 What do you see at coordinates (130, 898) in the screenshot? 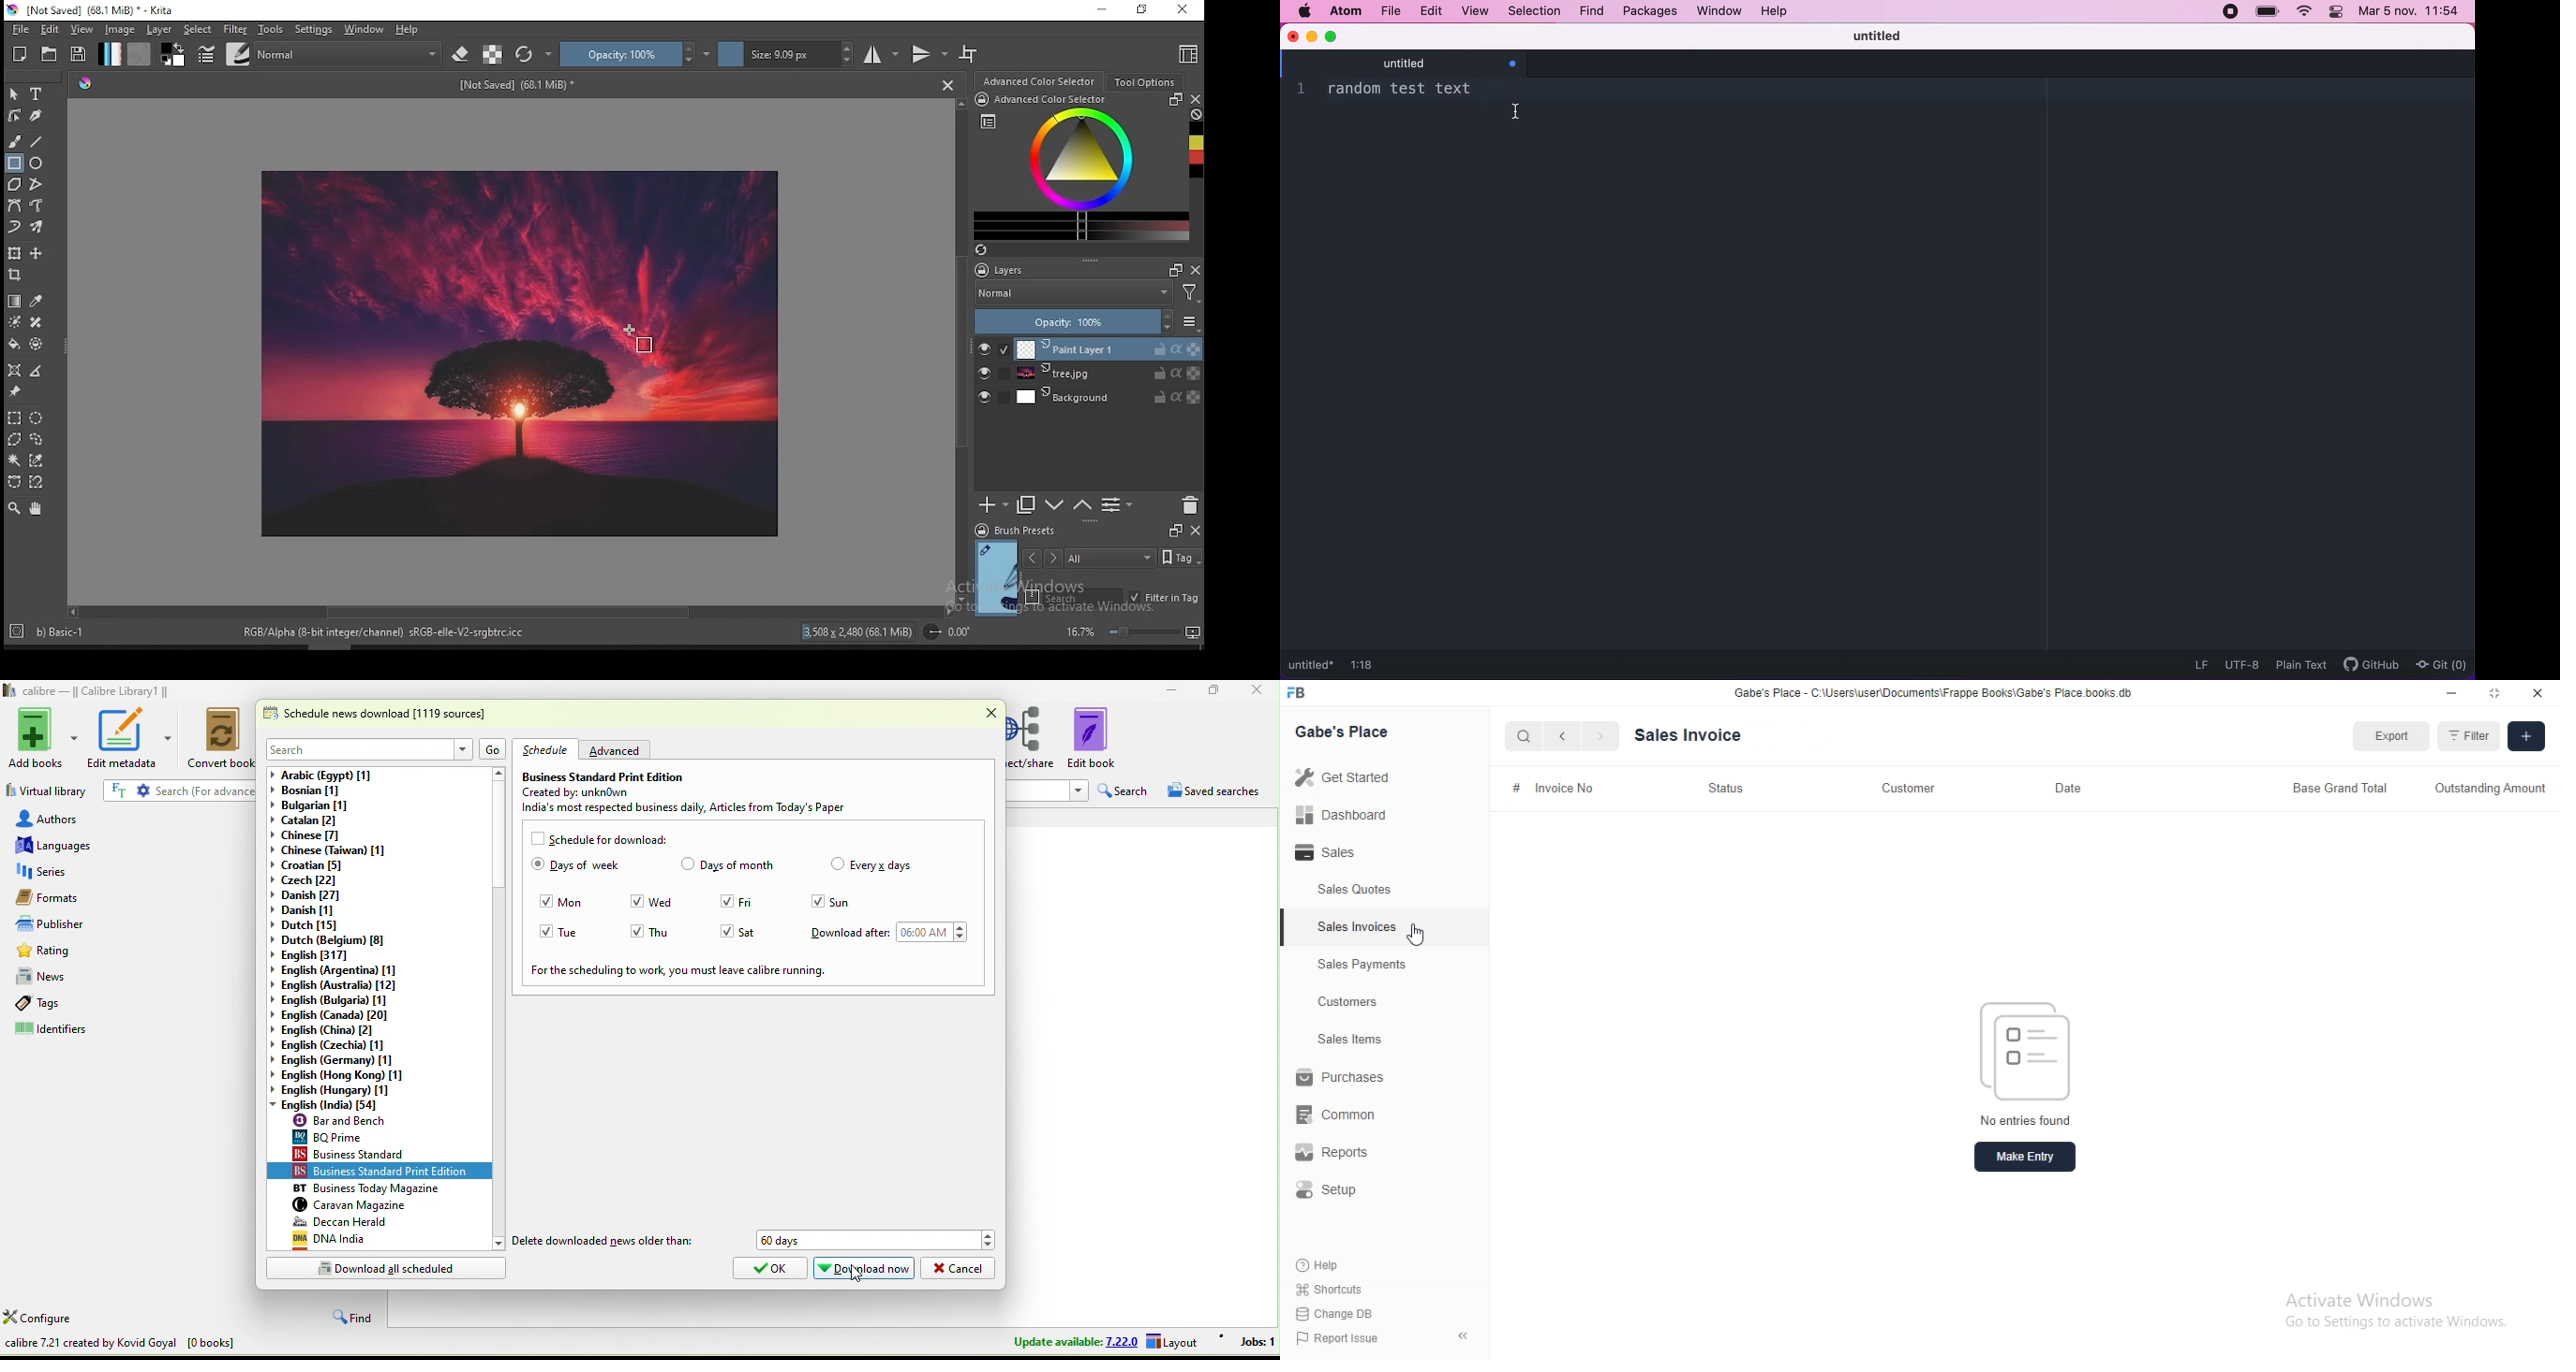
I see `formats` at bounding box center [130, 898].